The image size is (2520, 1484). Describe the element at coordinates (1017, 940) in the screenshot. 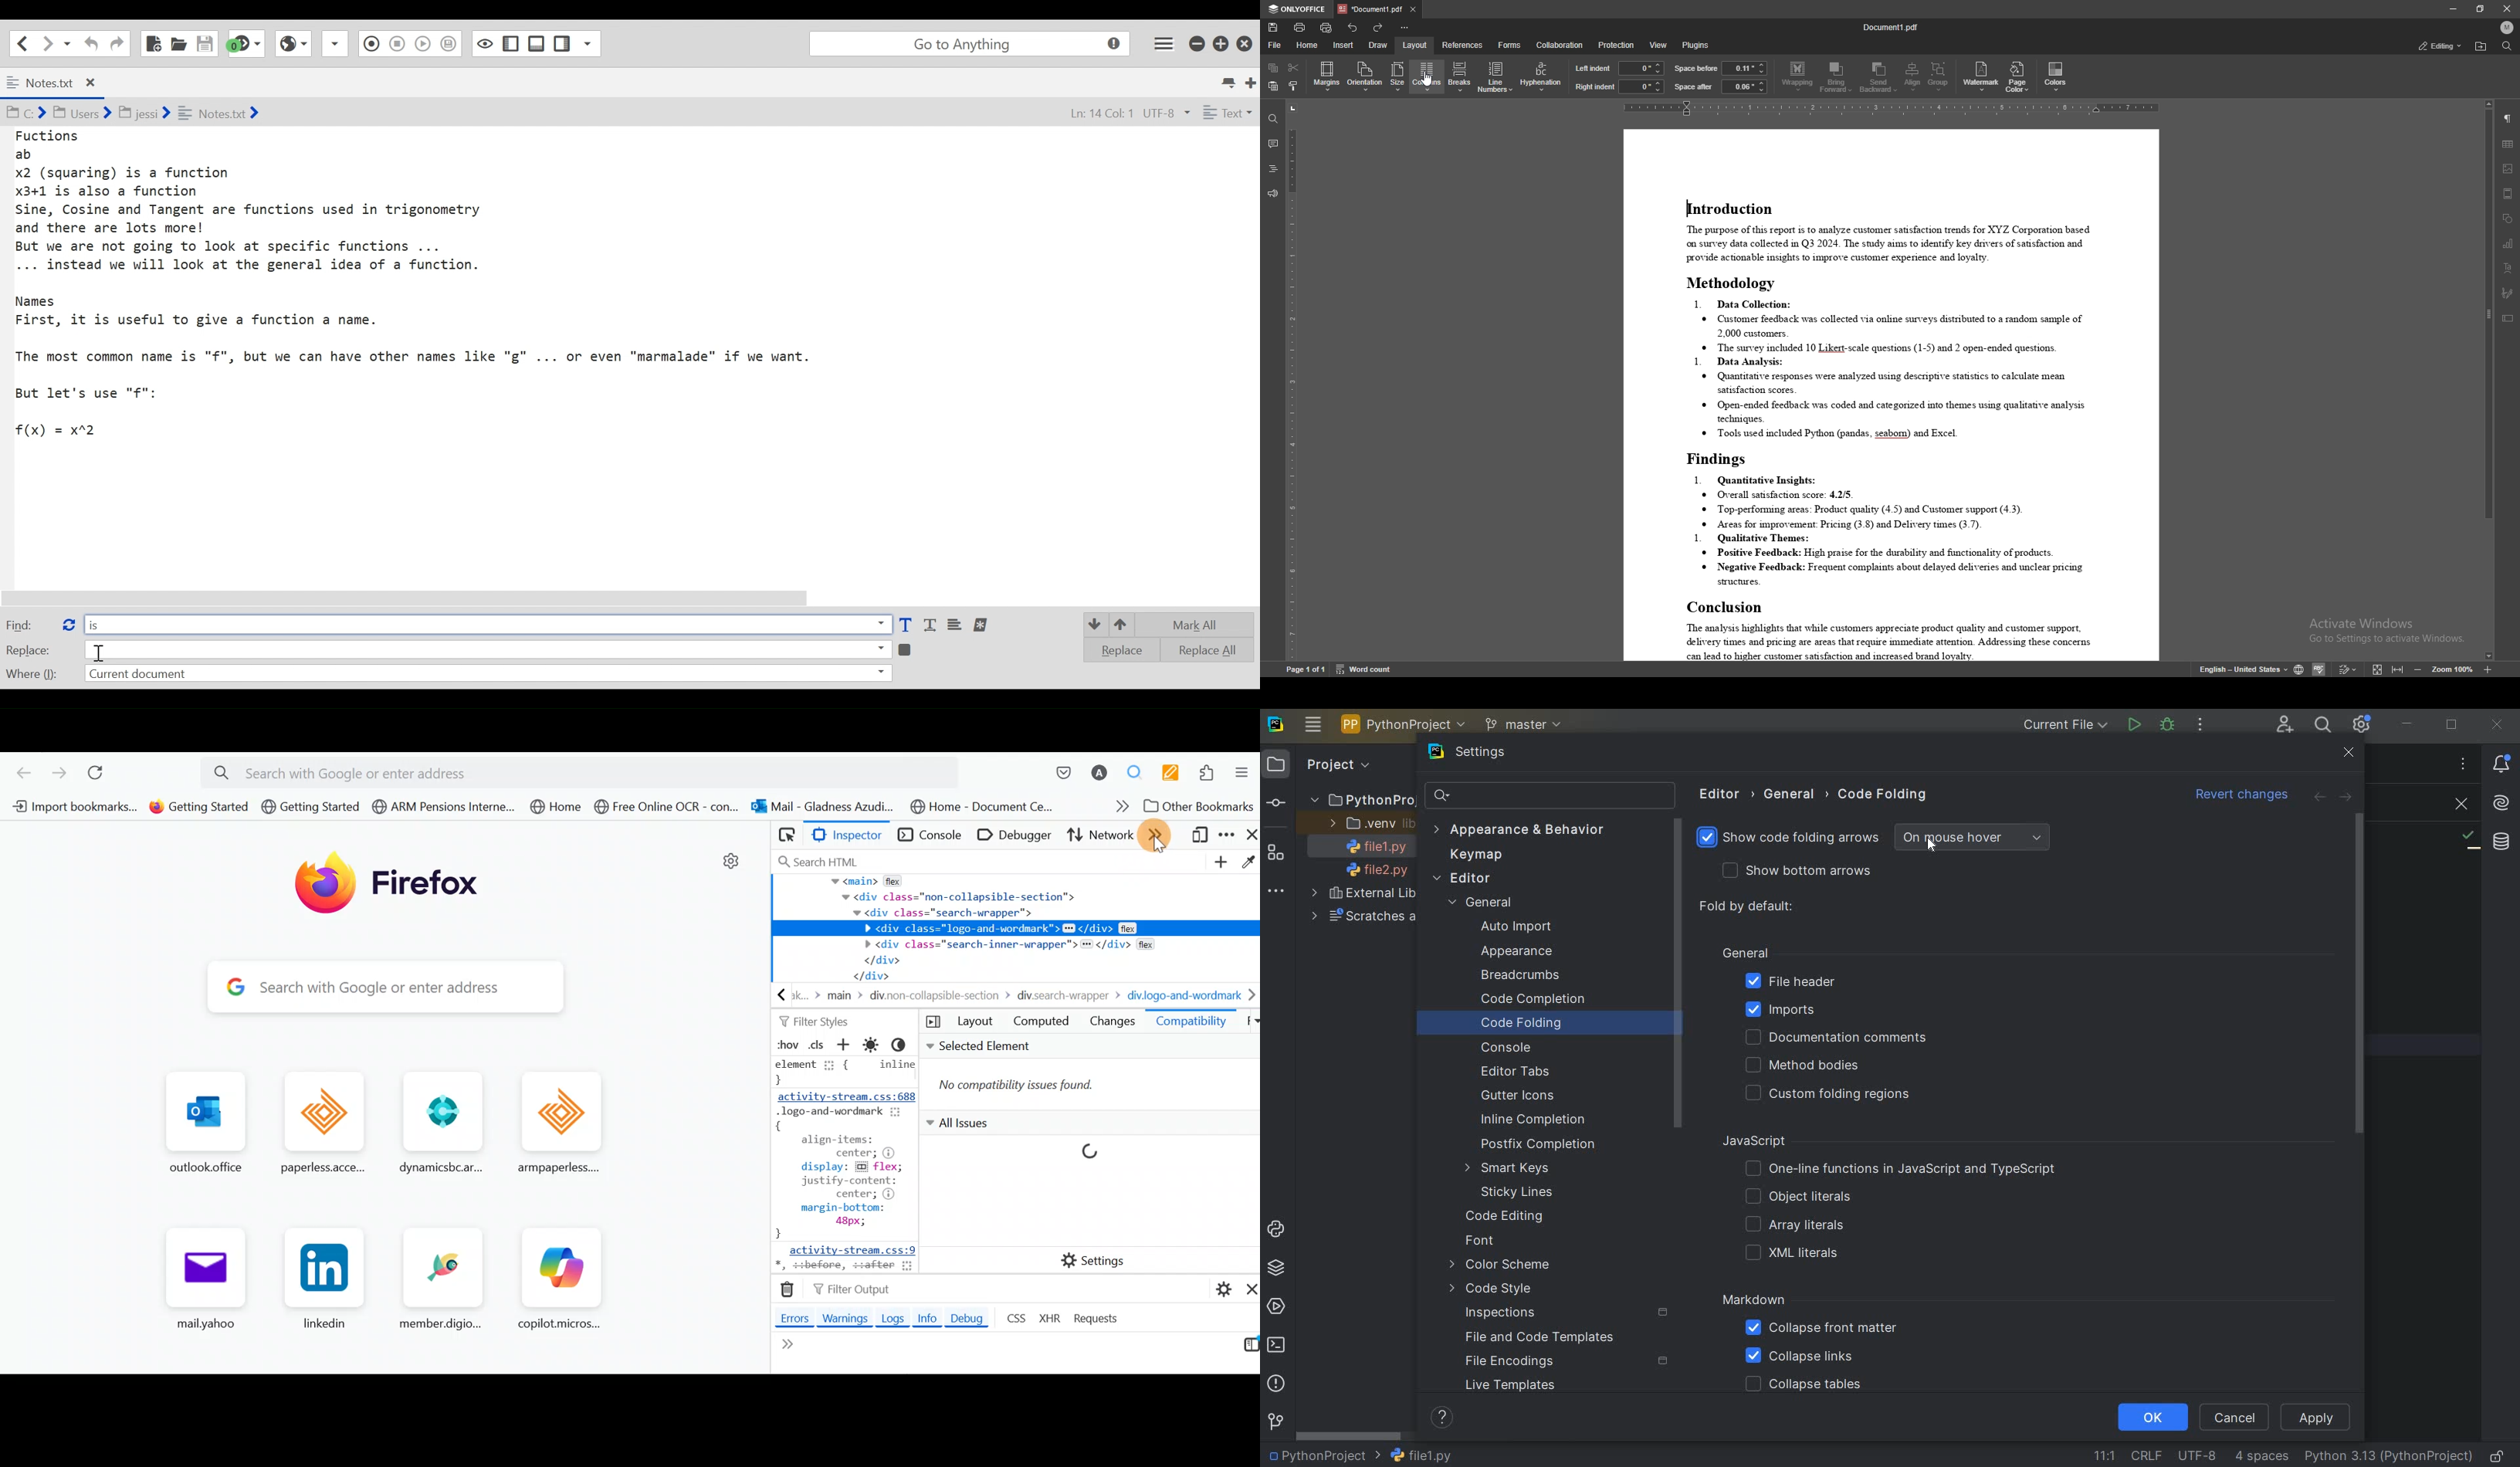

I see `HTML code` at that location.